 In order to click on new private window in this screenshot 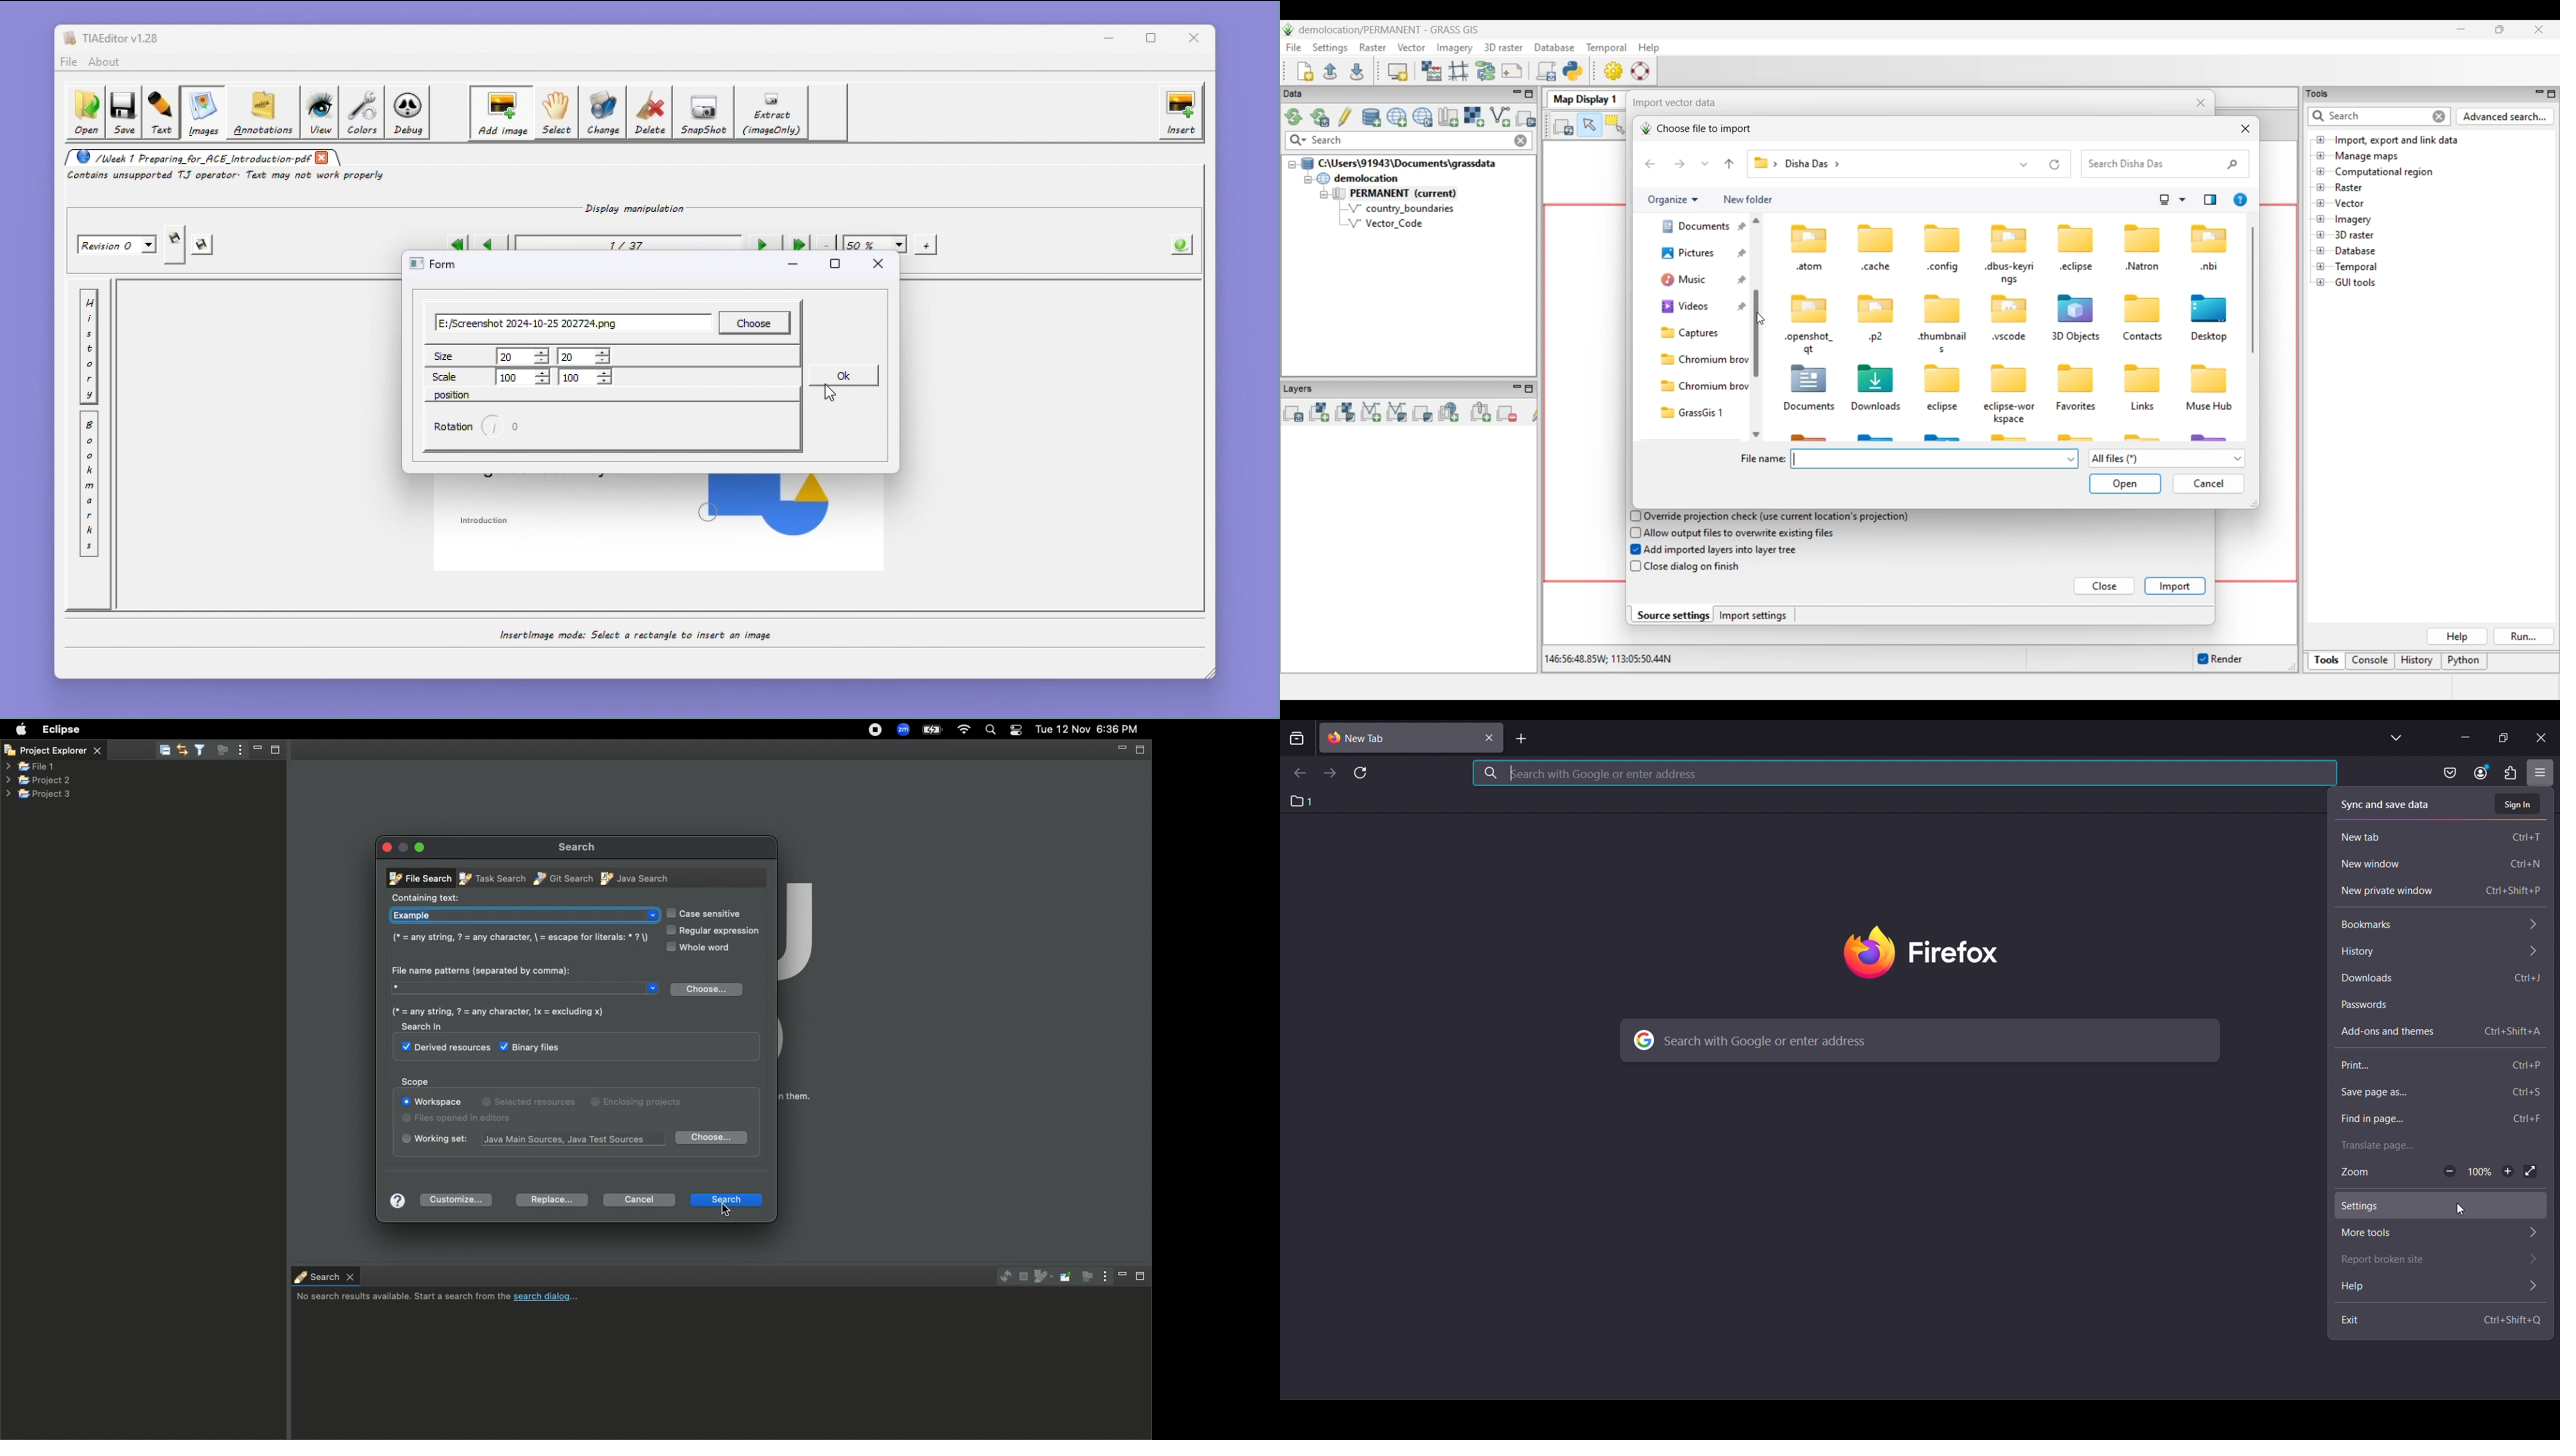, I will do `click(2441, 893)`.